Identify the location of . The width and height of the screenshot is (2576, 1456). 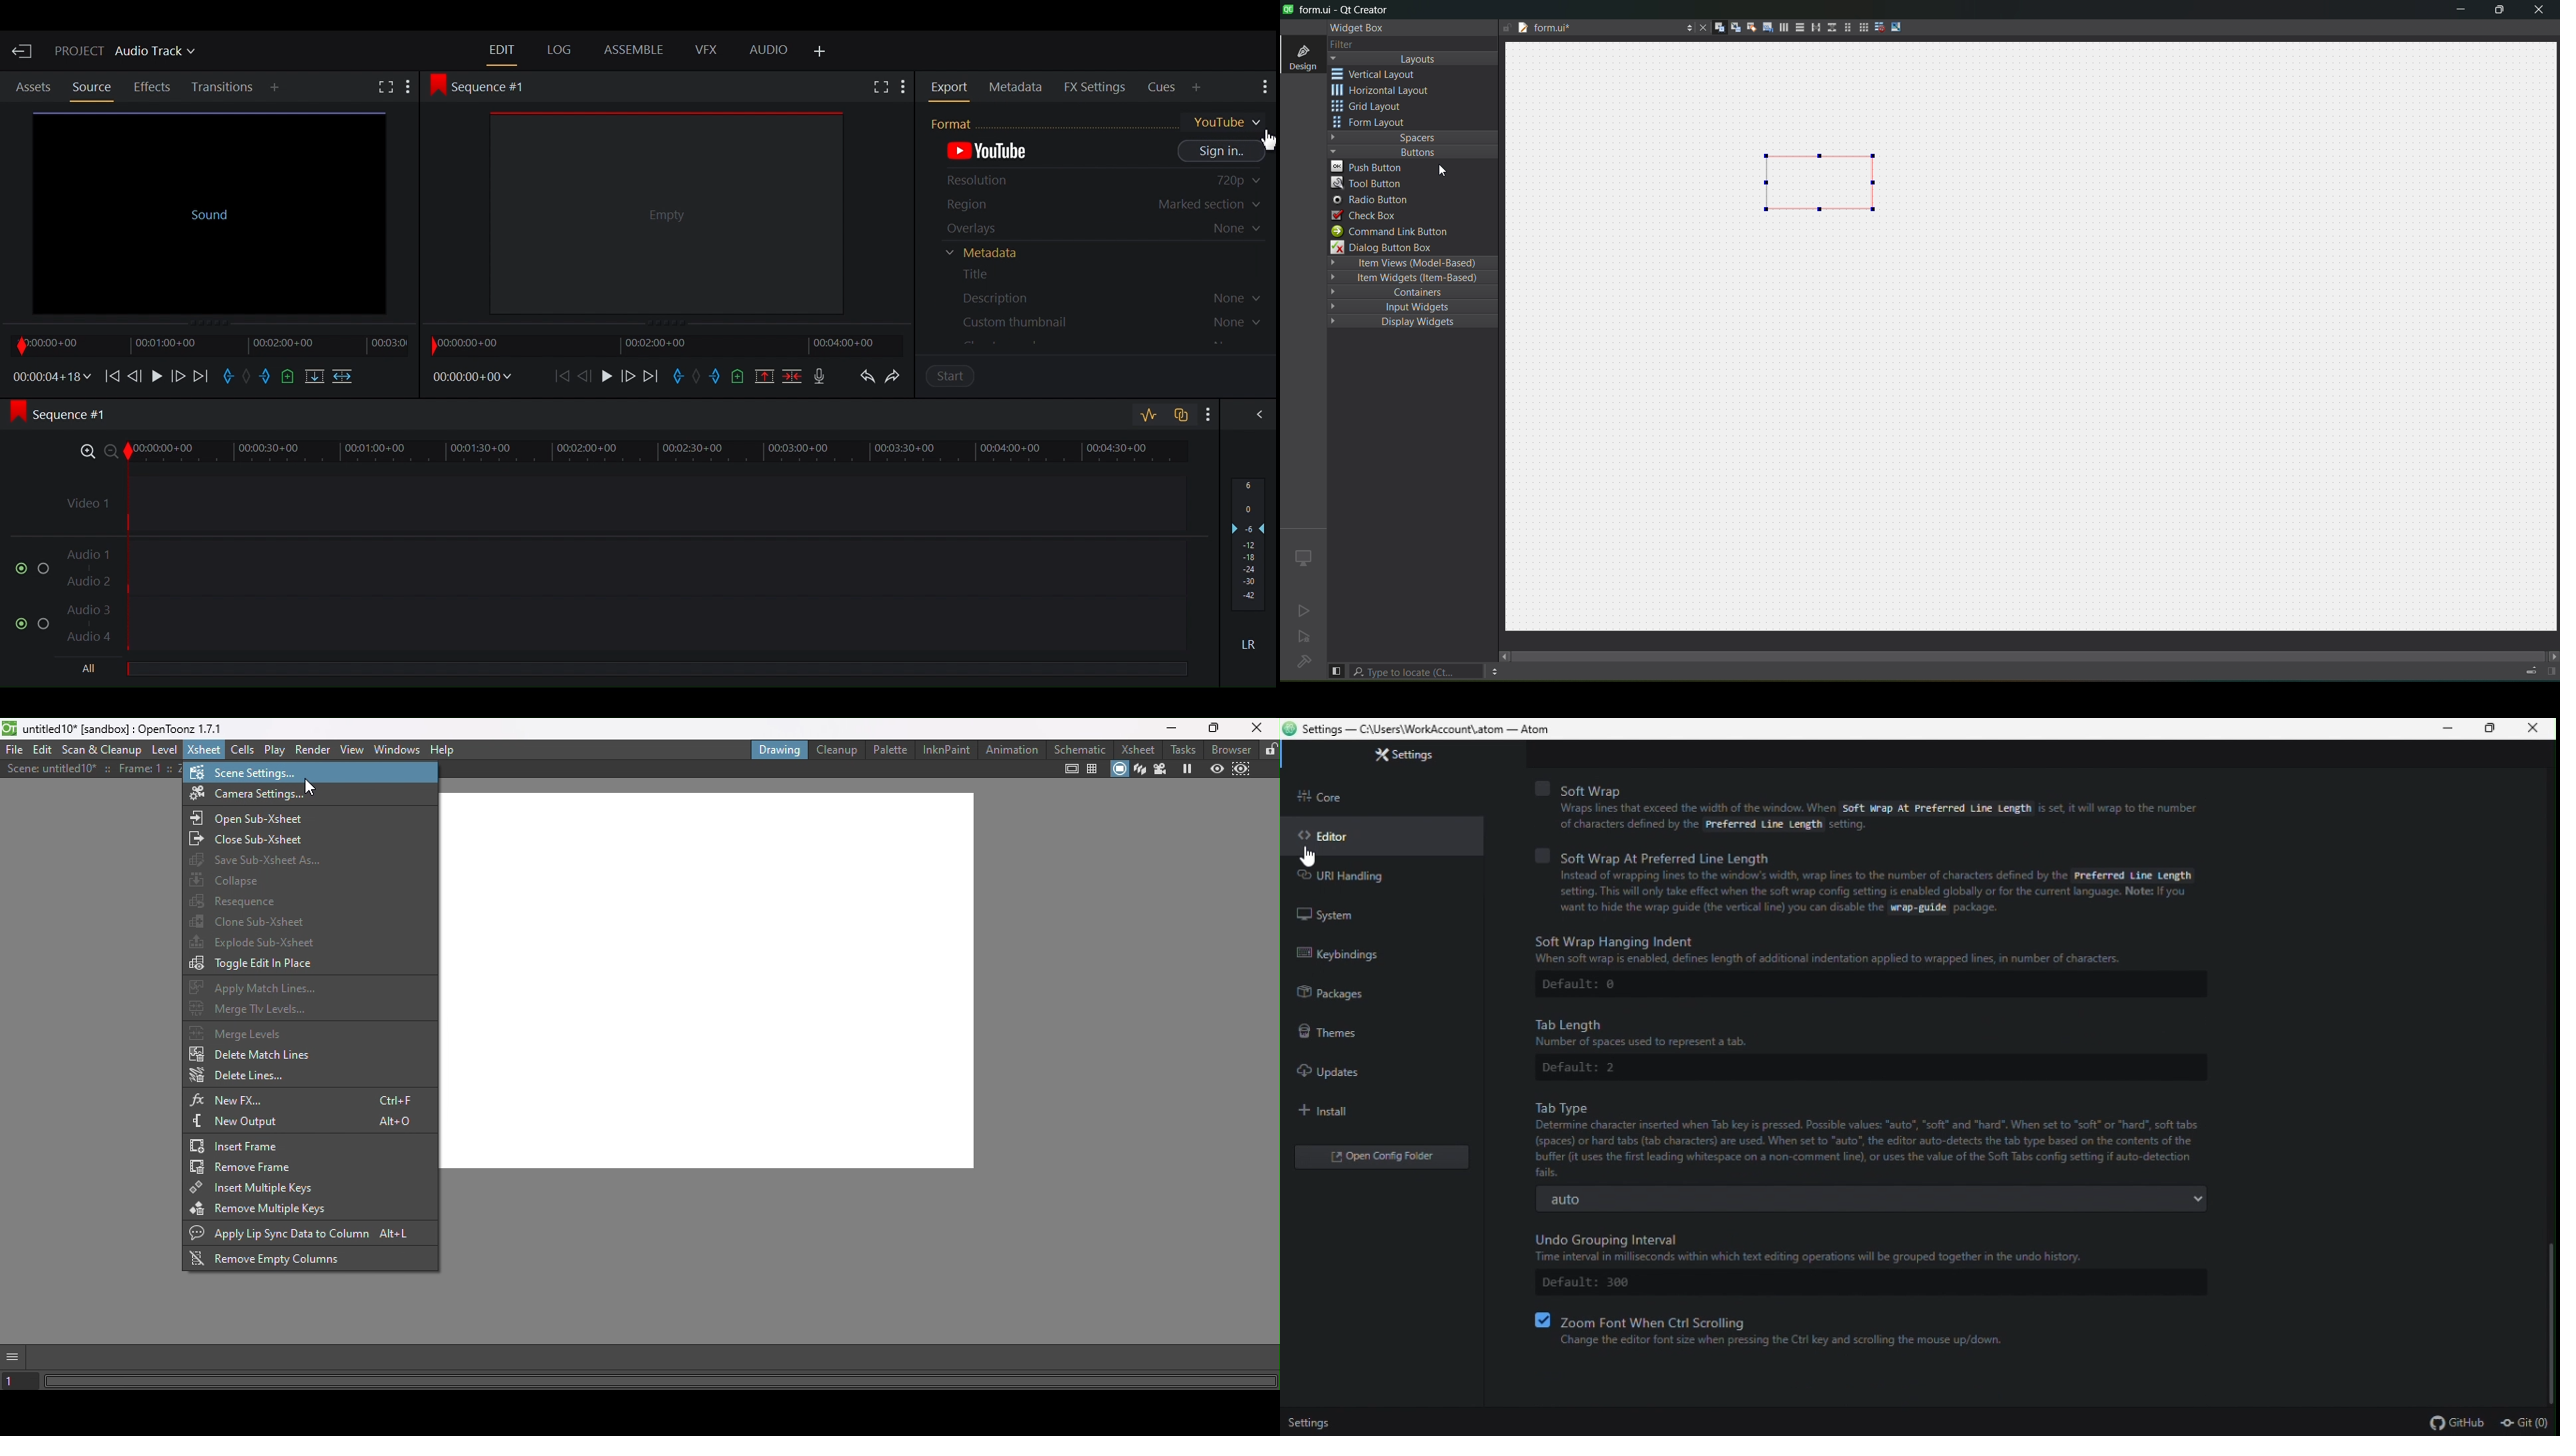
(1264, 140).